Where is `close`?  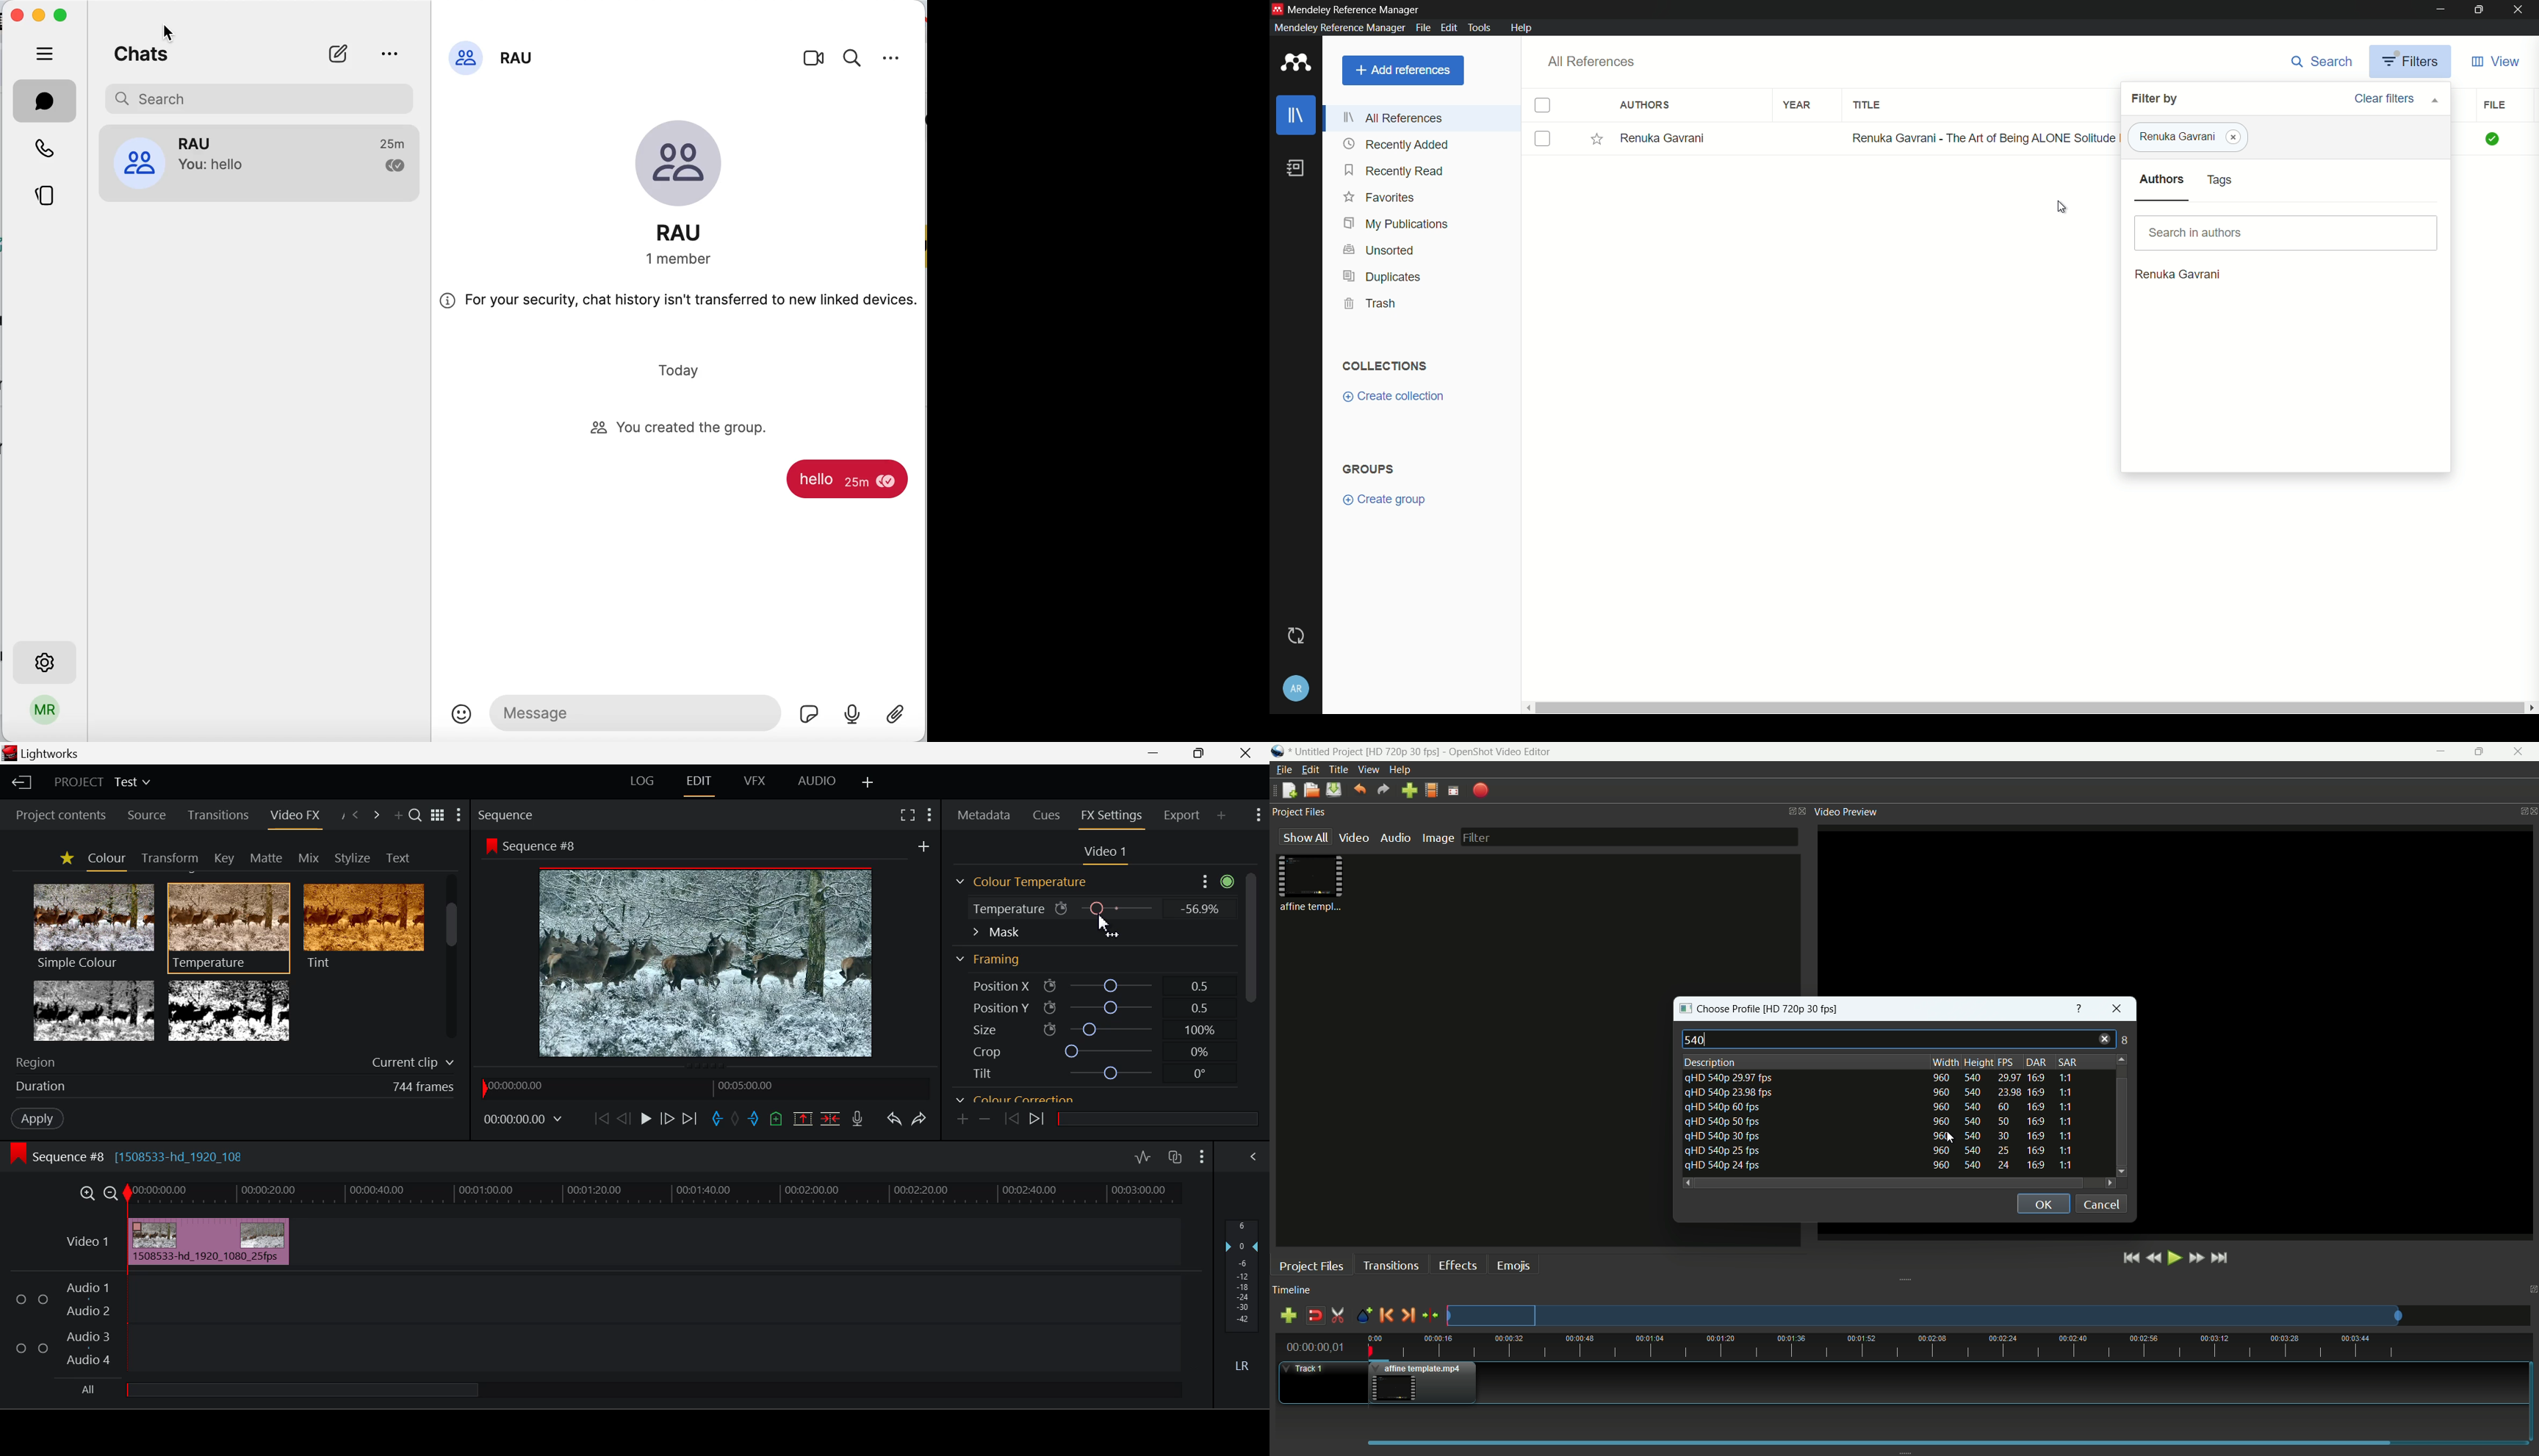
close is located at coordinates (17, 17).